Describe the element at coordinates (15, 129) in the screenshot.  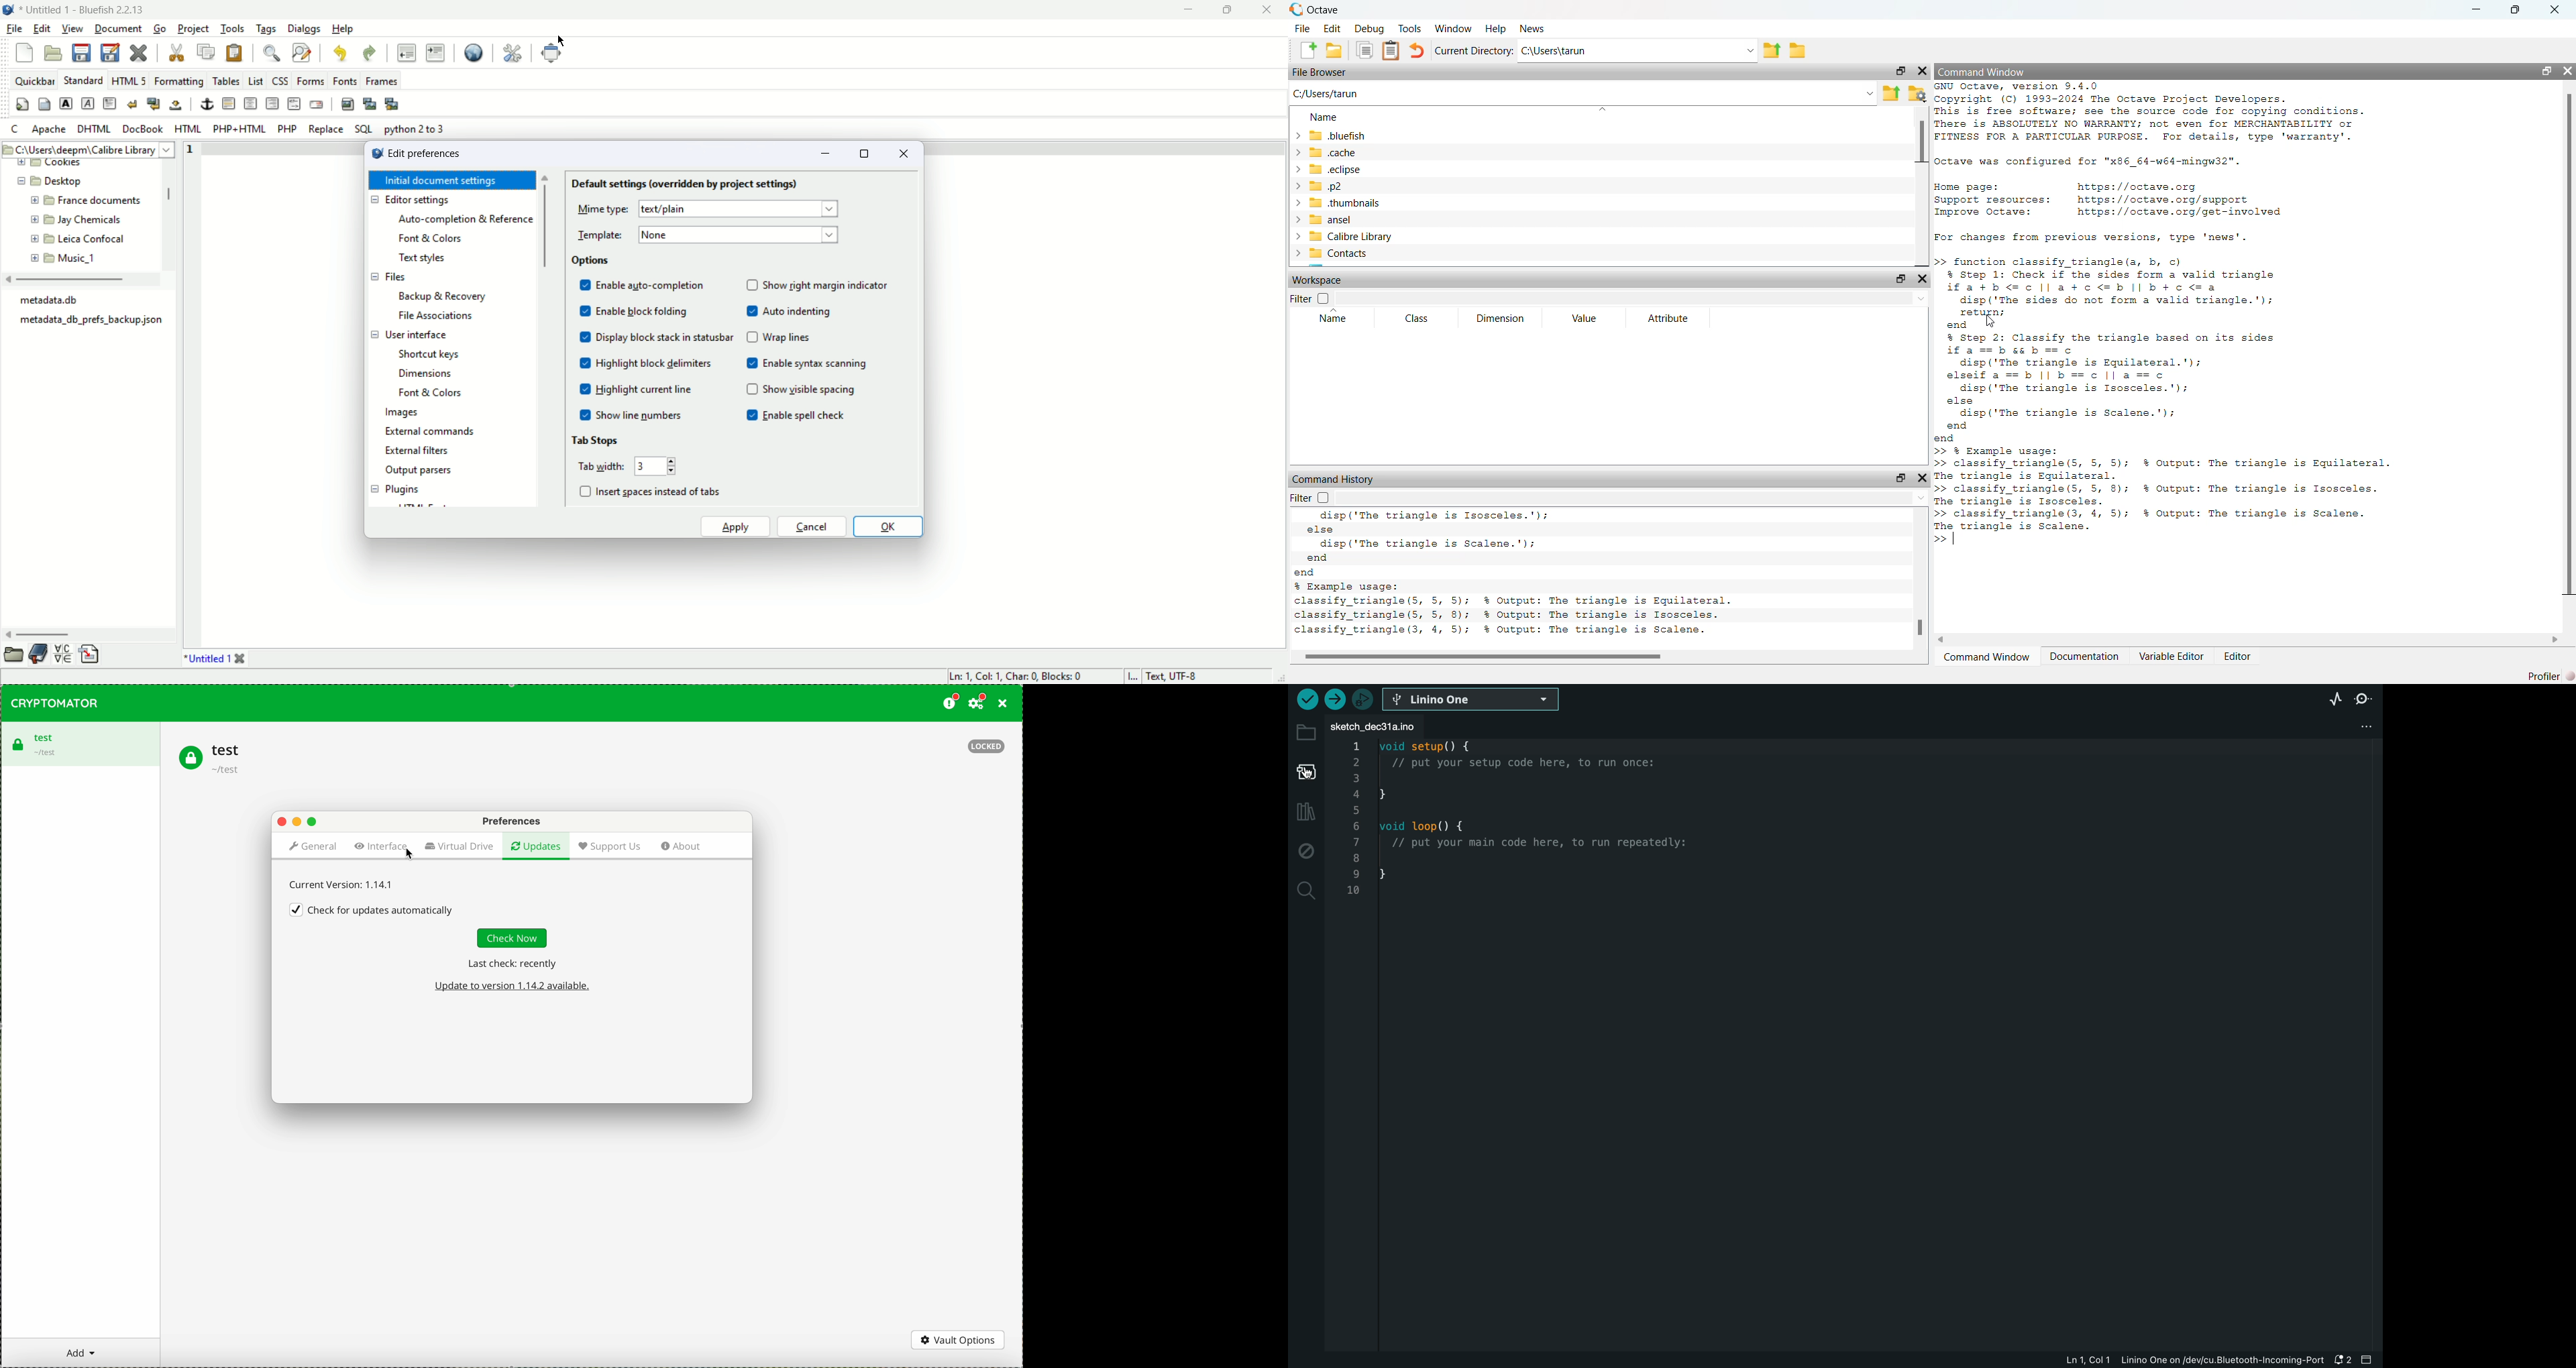
I see `c` at that location.